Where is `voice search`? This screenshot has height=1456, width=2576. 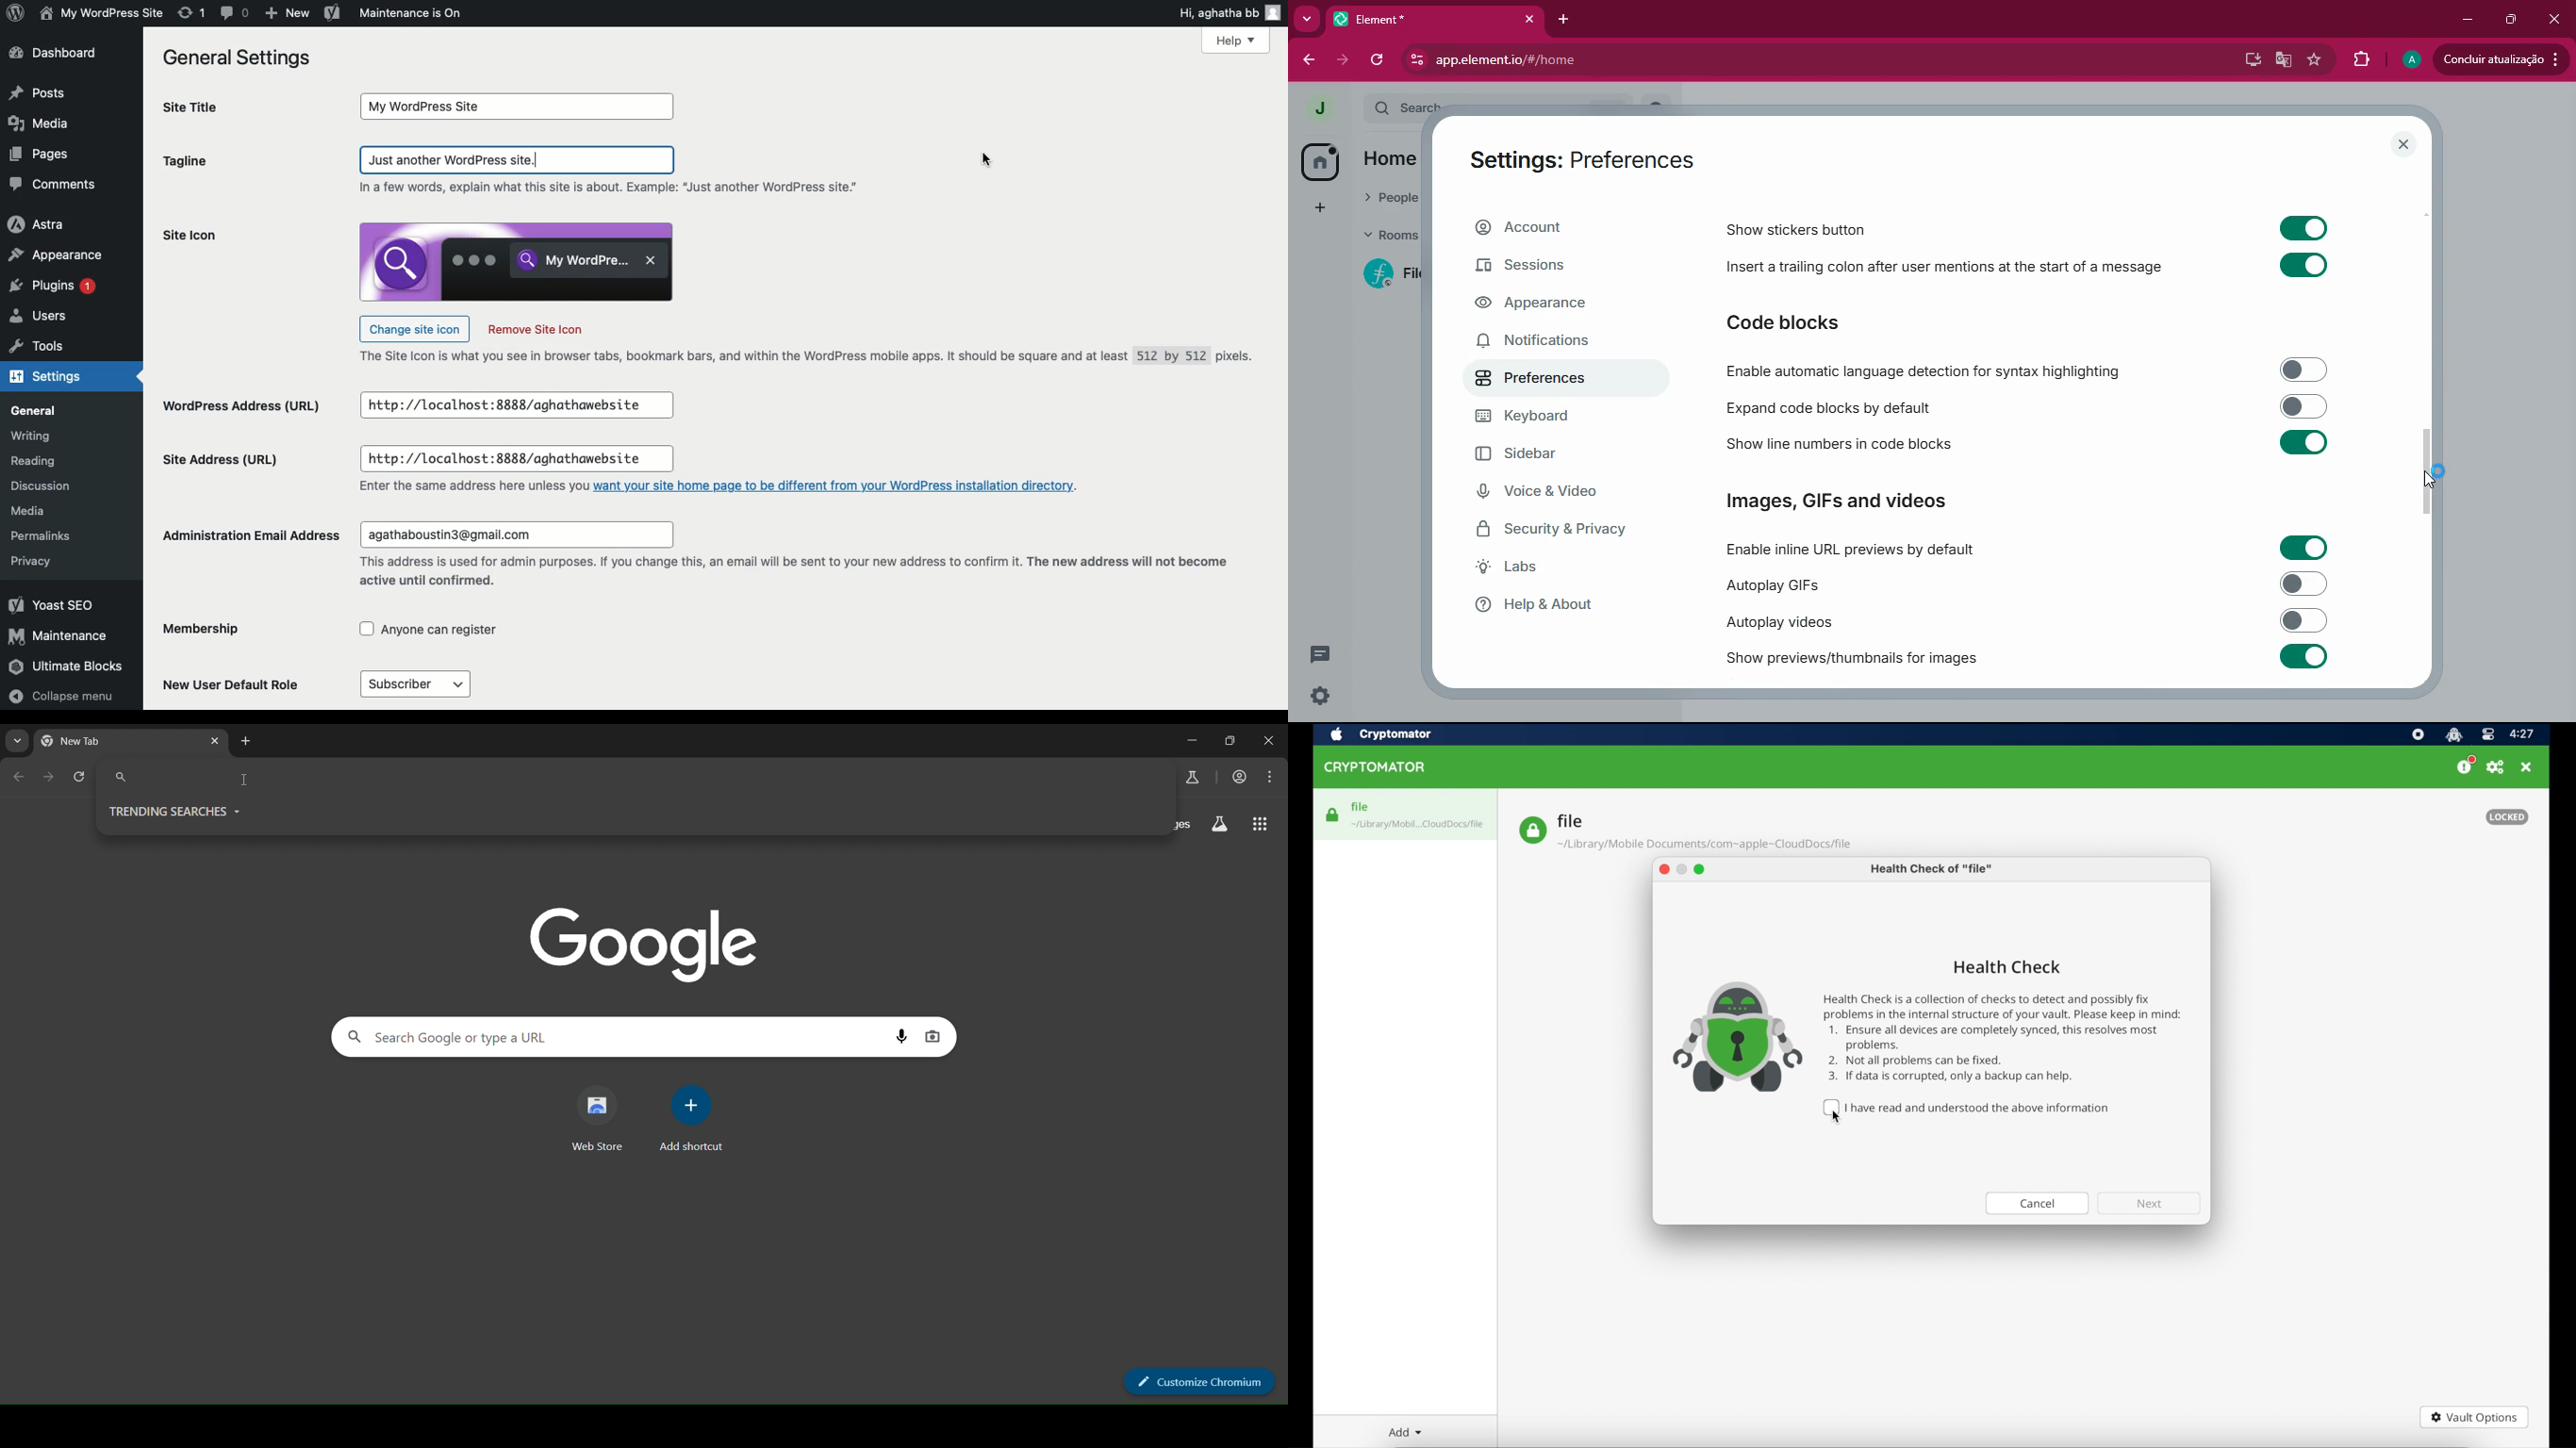 voice search is located at coordinates (900, 1037).